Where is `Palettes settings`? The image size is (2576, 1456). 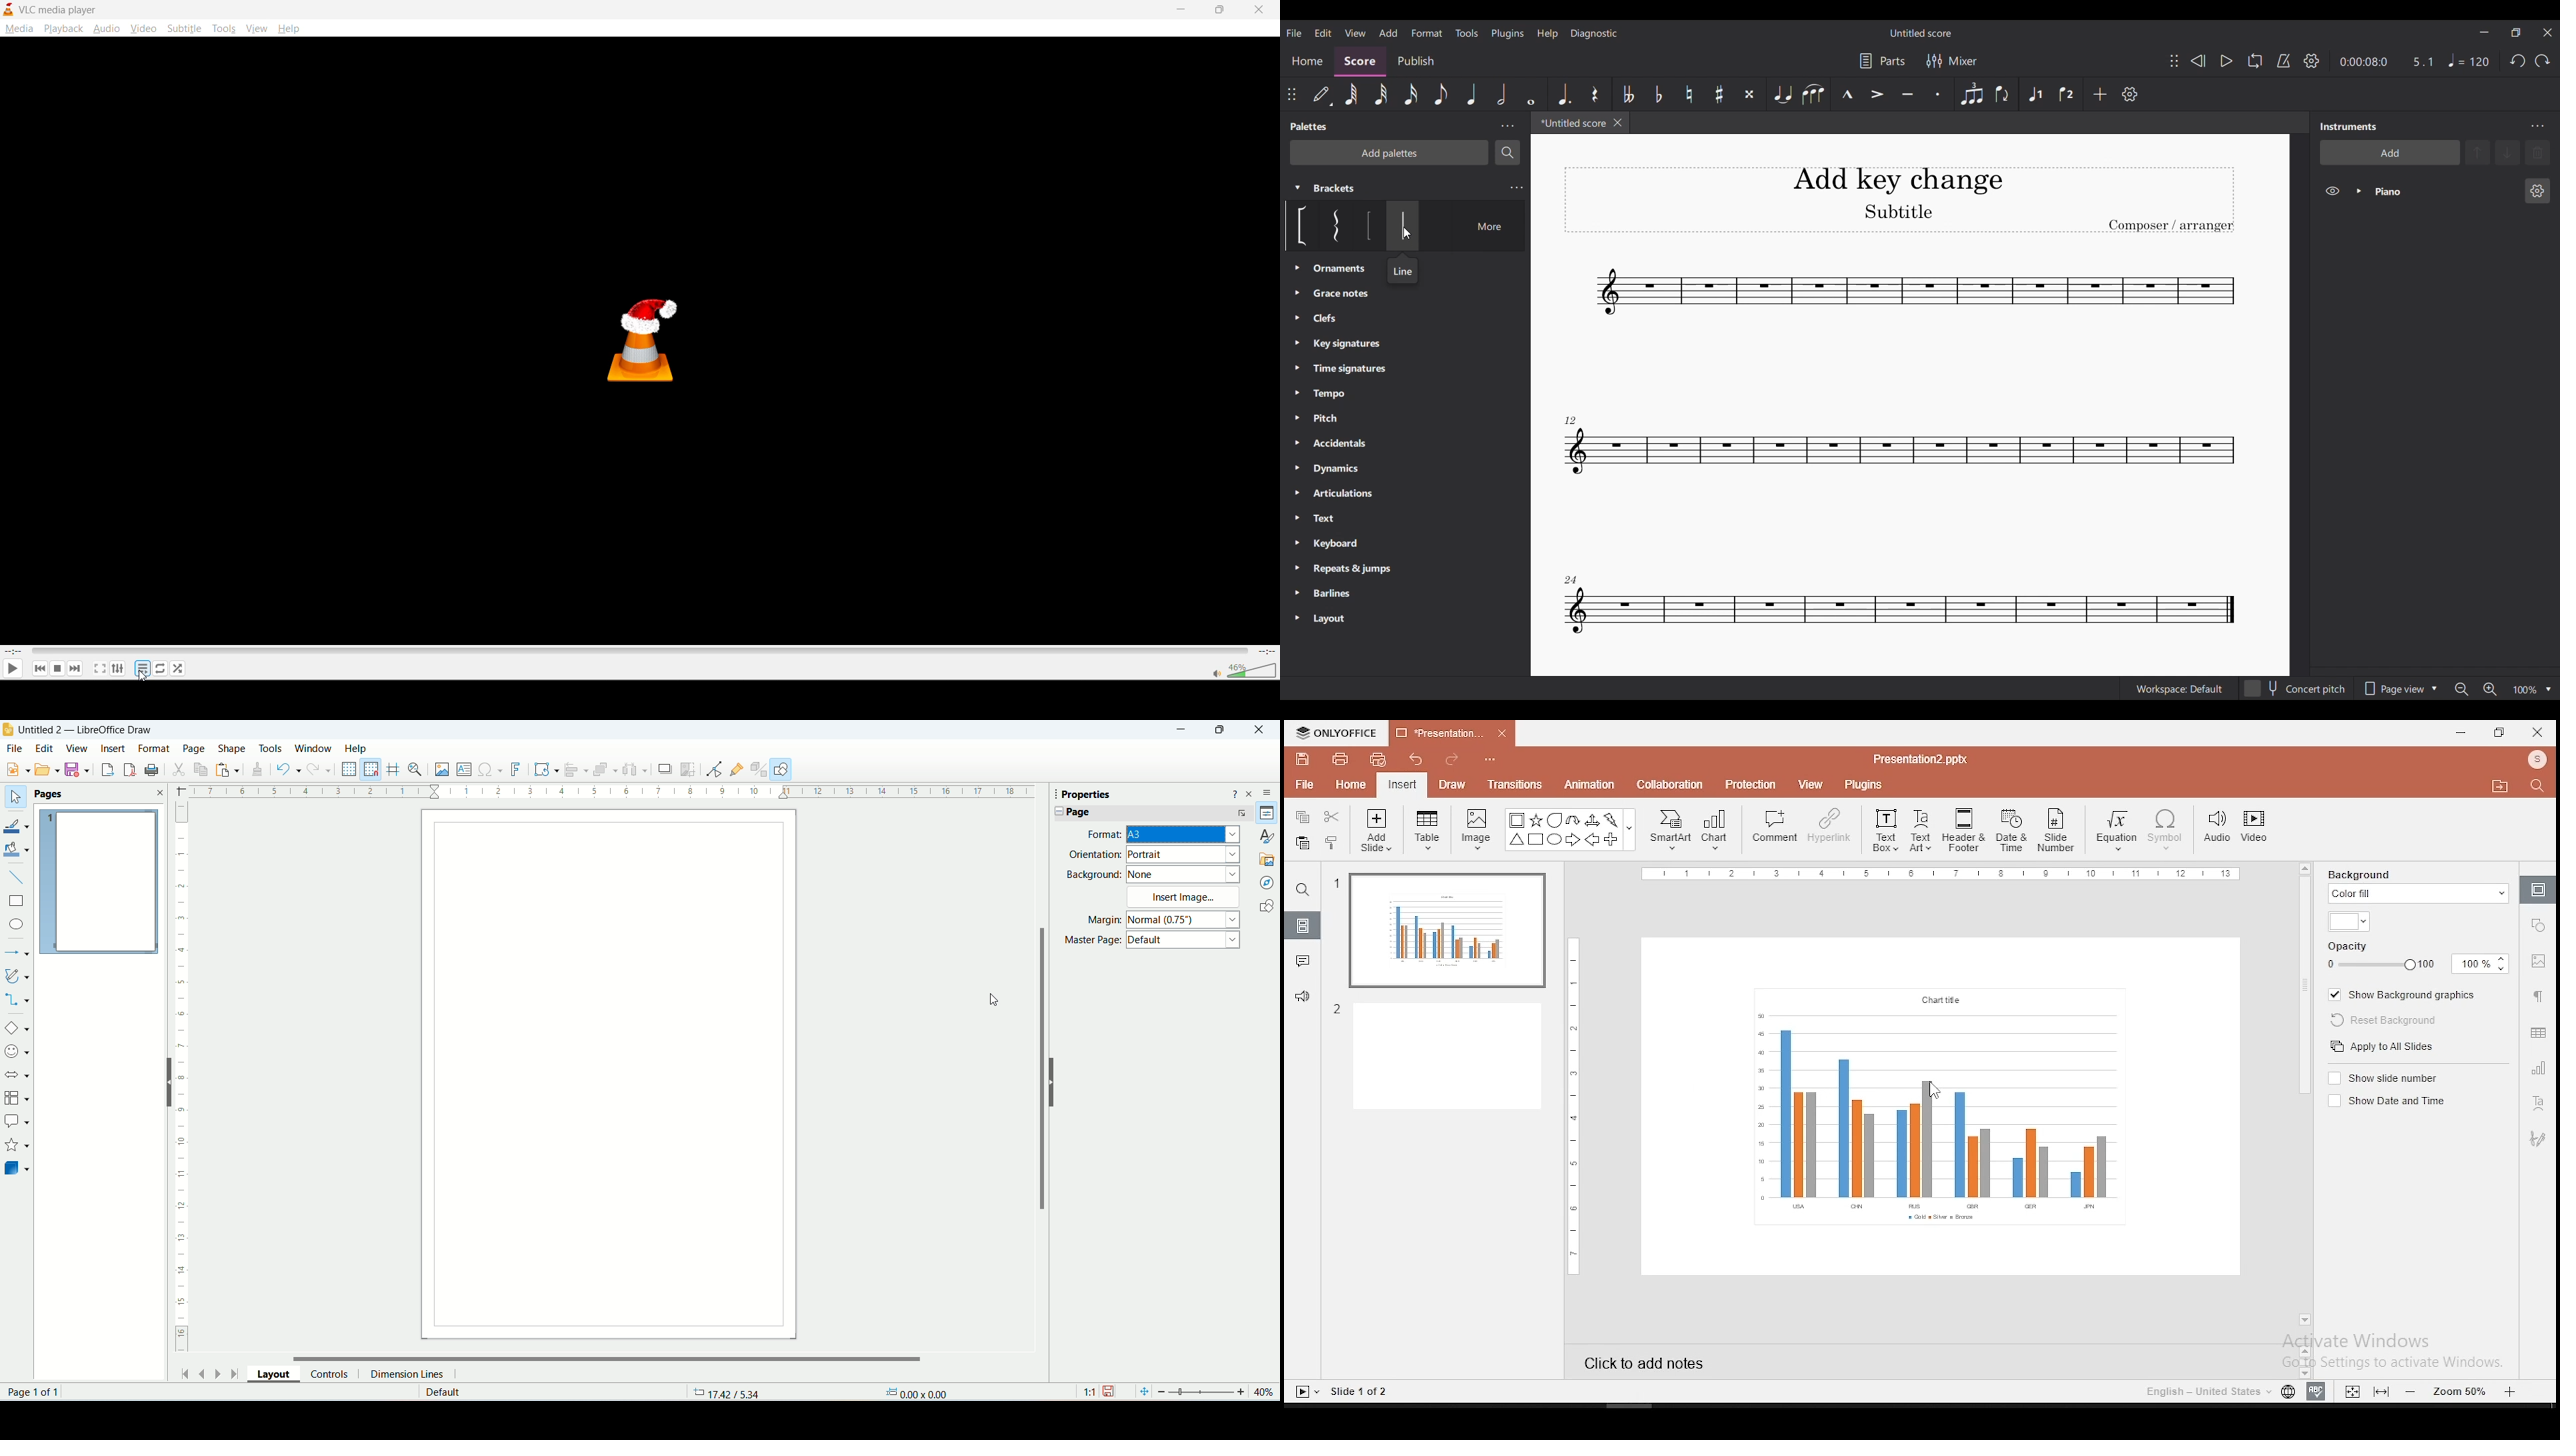
Palettes settings is located at coordinates (1507, 125).